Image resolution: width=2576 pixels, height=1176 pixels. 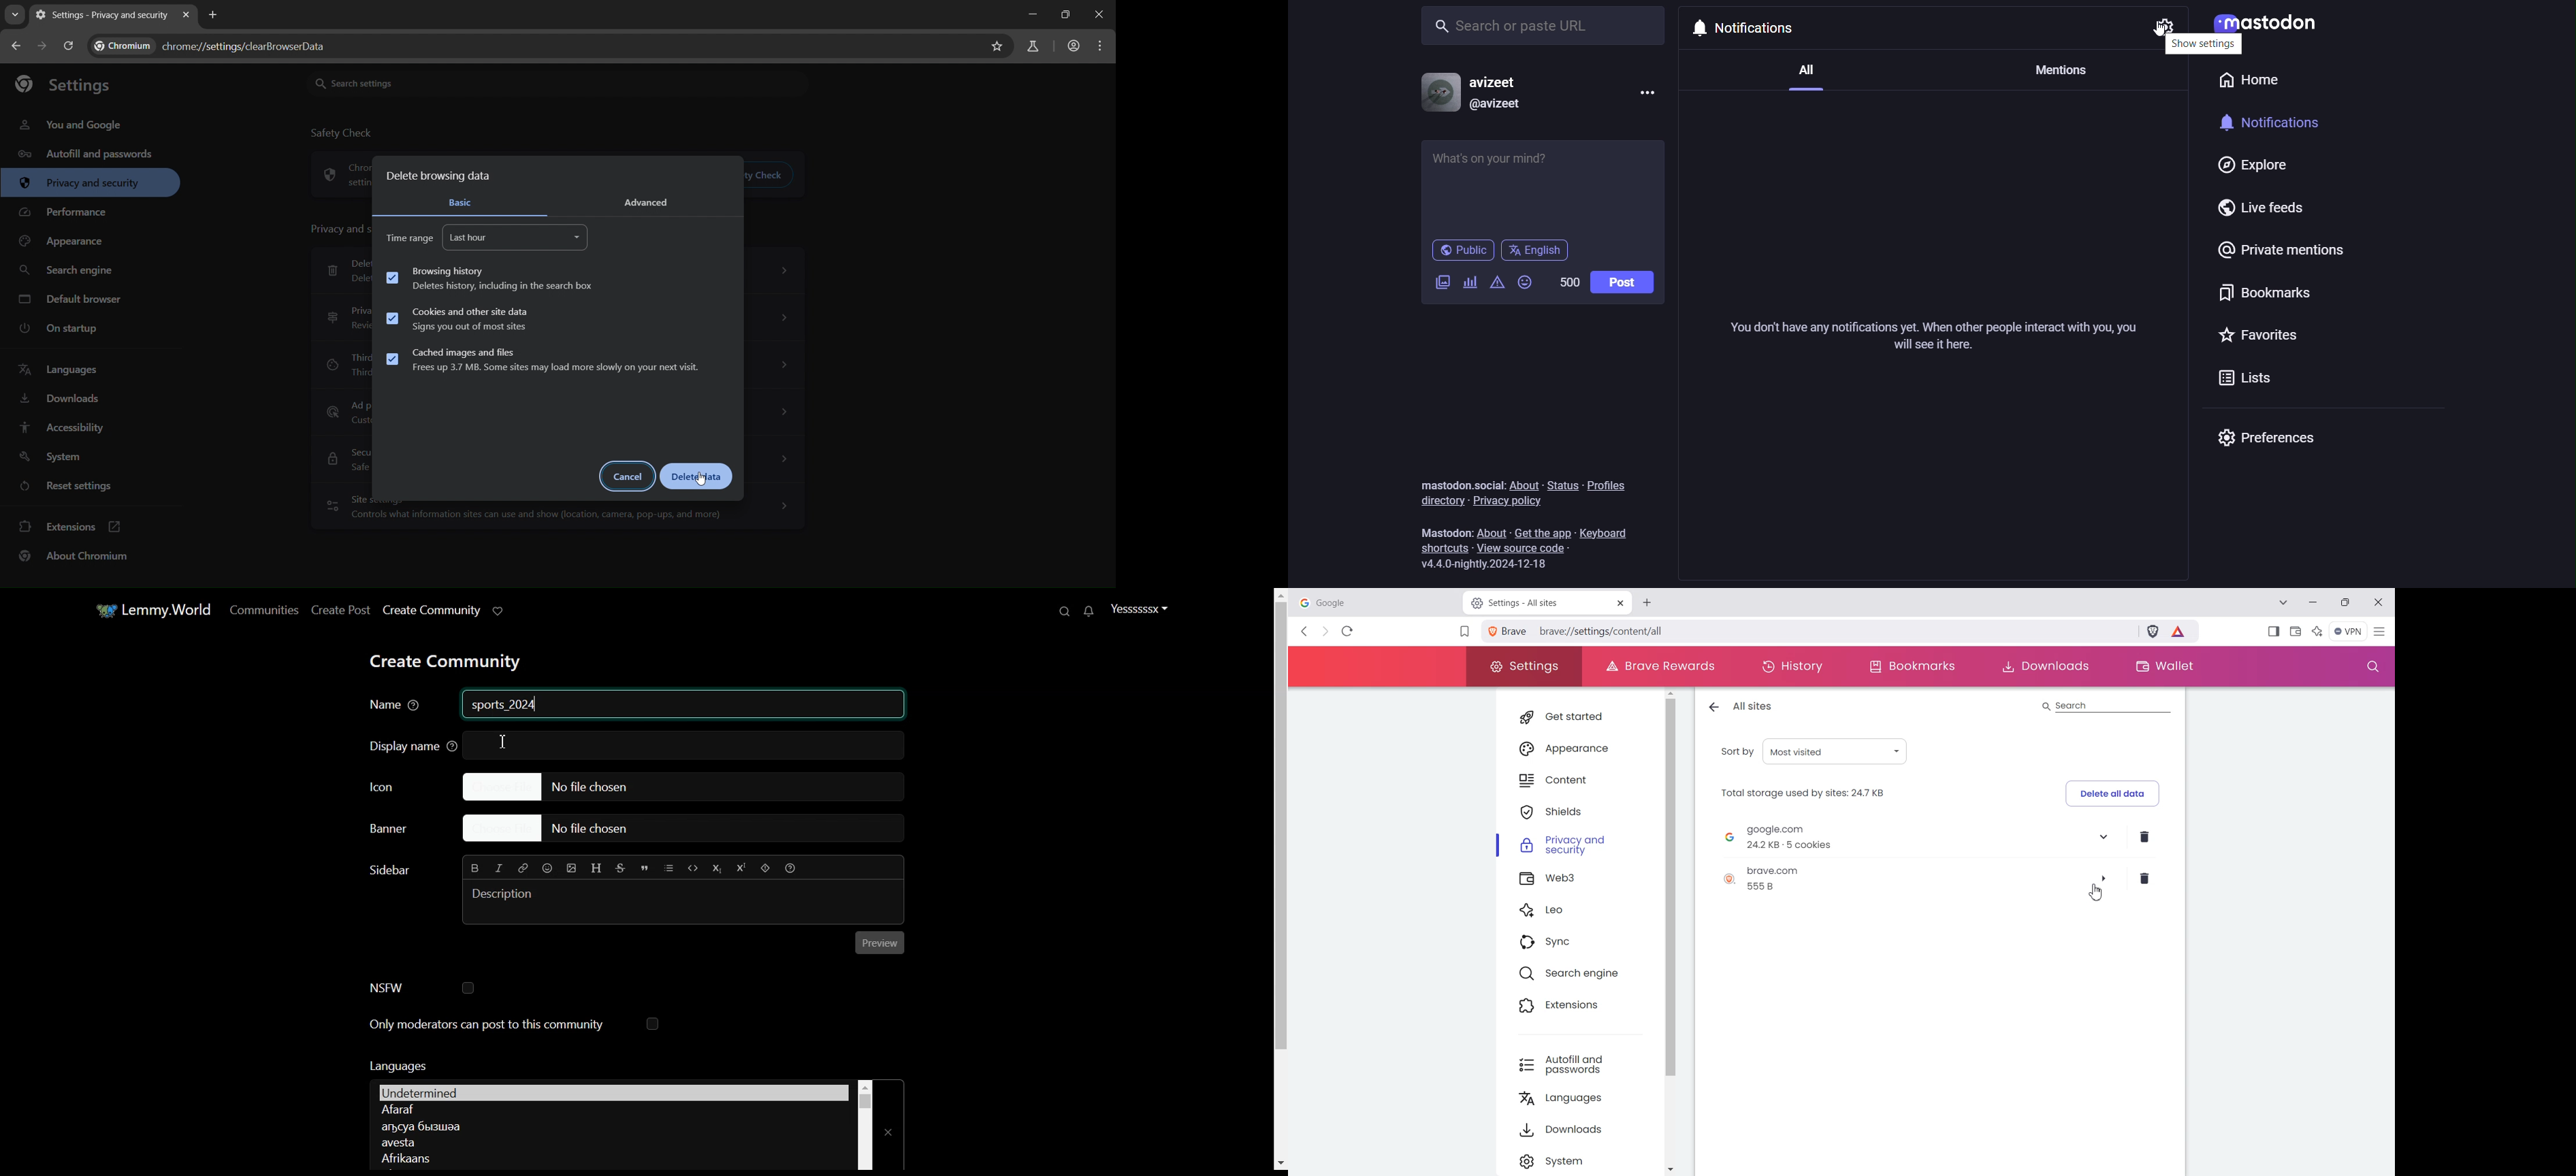 I want to click on preferences, so click(x=2266, y=438).